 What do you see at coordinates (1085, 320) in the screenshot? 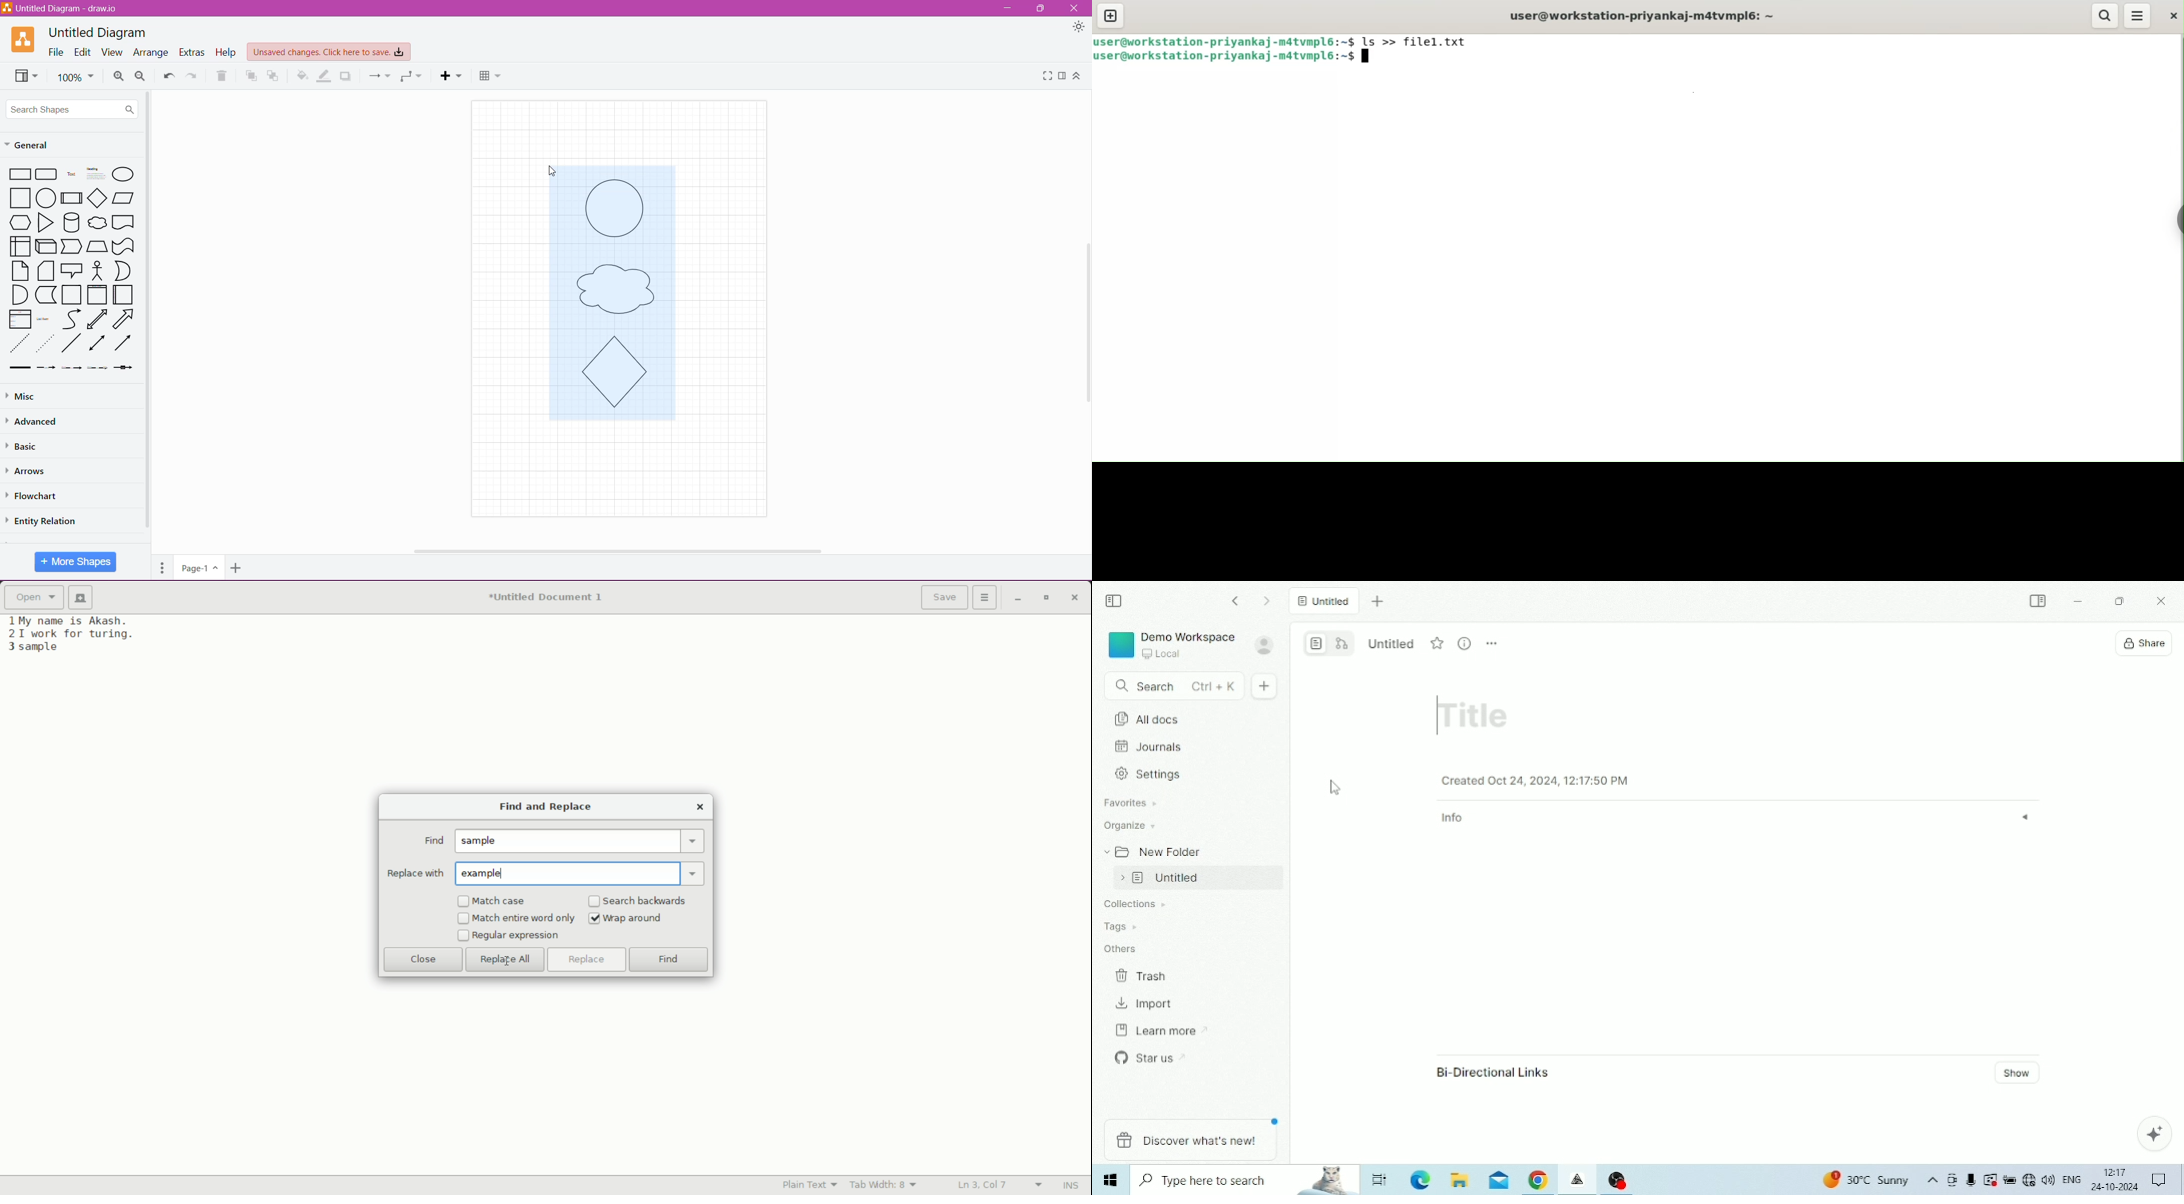
I see `Vertical Scroll Bar` at bounding box center [1085, 320].